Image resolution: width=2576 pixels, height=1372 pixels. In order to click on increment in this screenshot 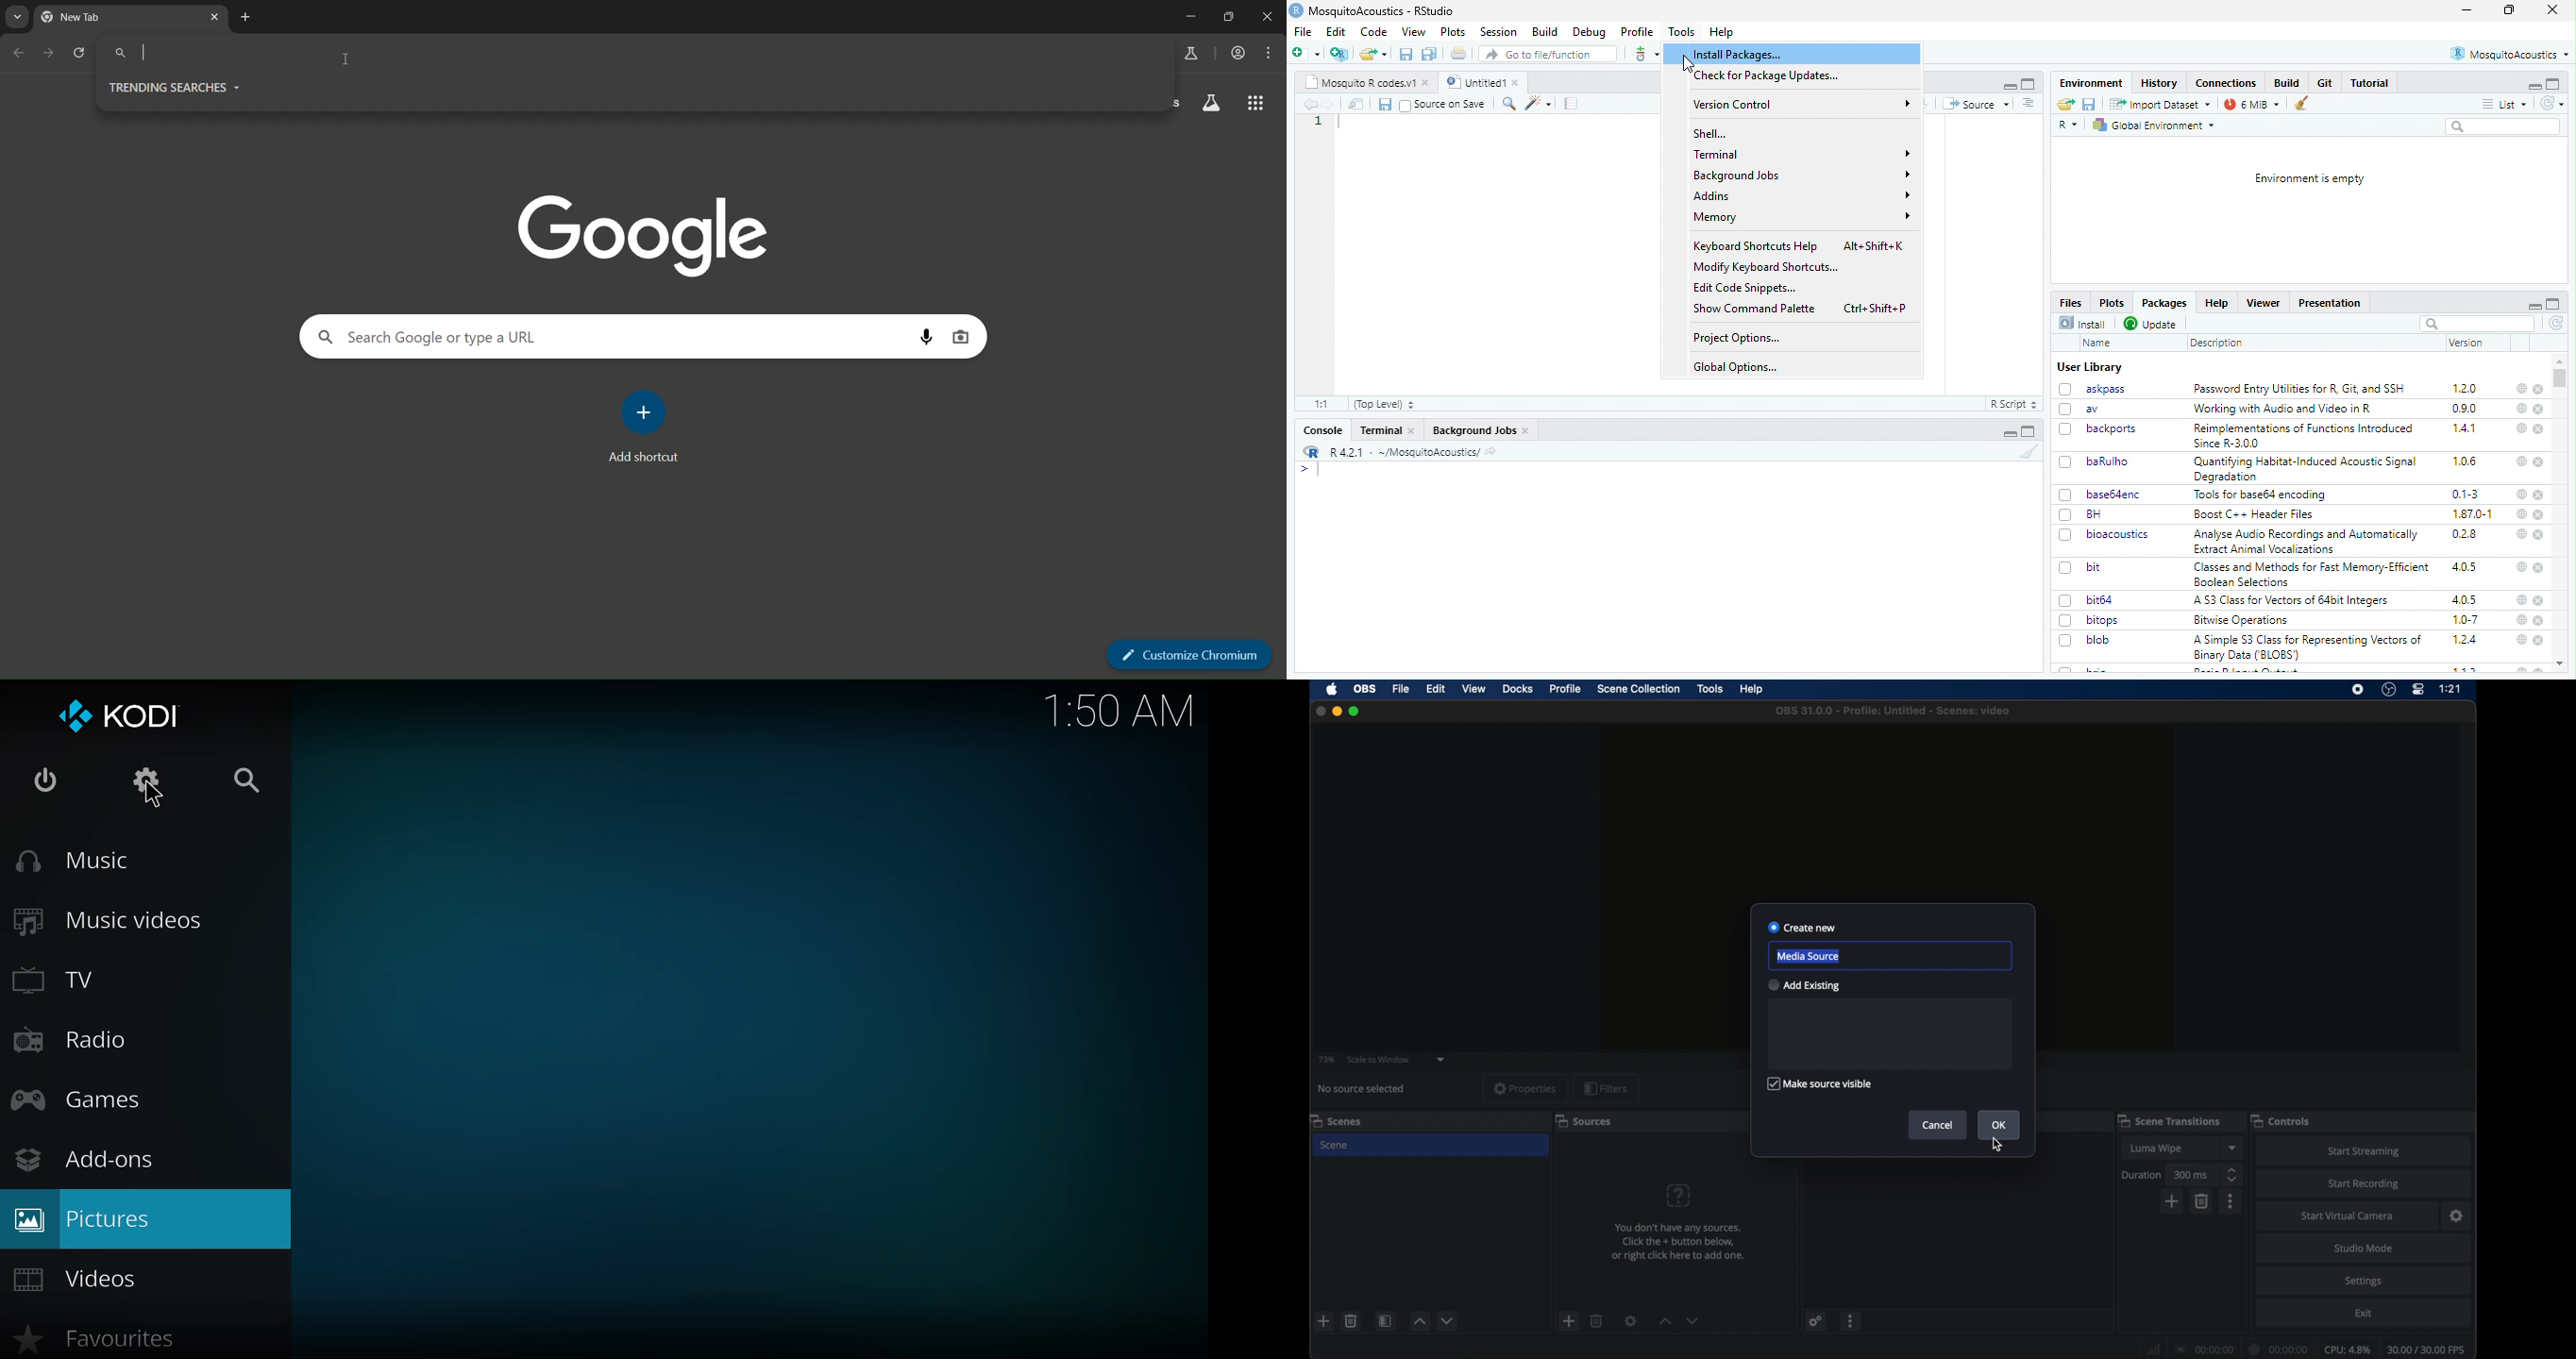, I will do `click(1664, 1321)`.